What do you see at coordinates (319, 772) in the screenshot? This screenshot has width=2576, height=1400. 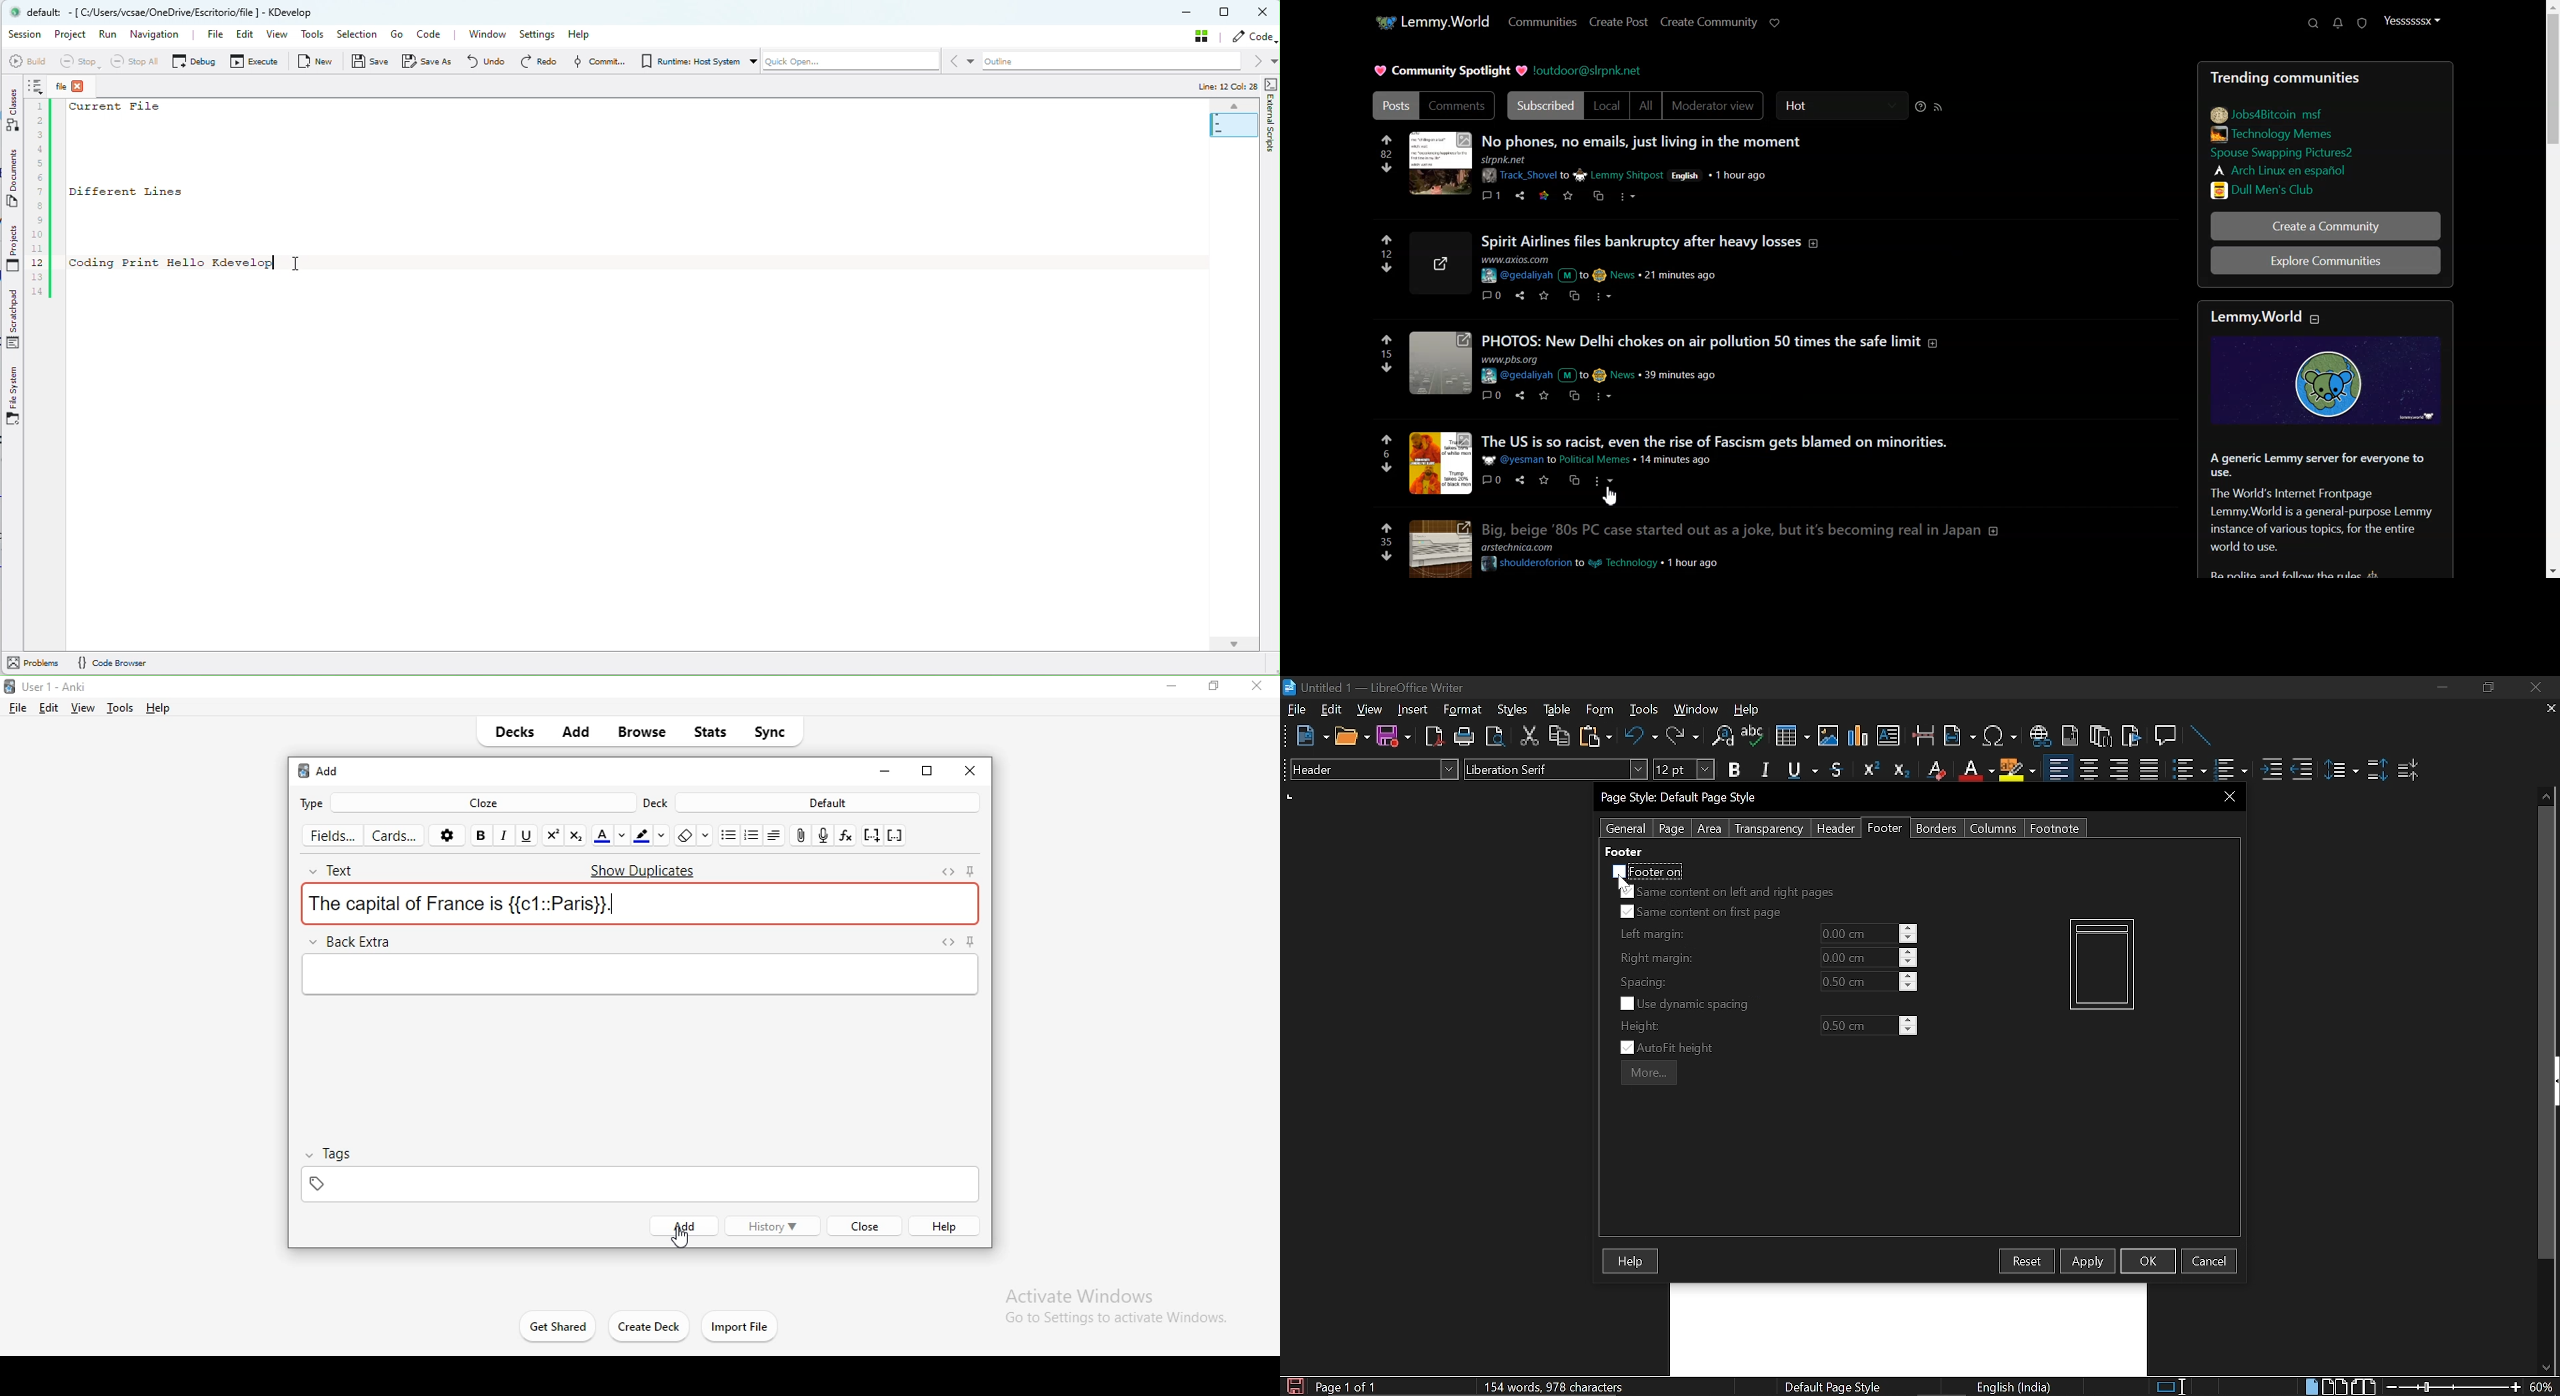 I see `add` at bounding box center [319, 772].